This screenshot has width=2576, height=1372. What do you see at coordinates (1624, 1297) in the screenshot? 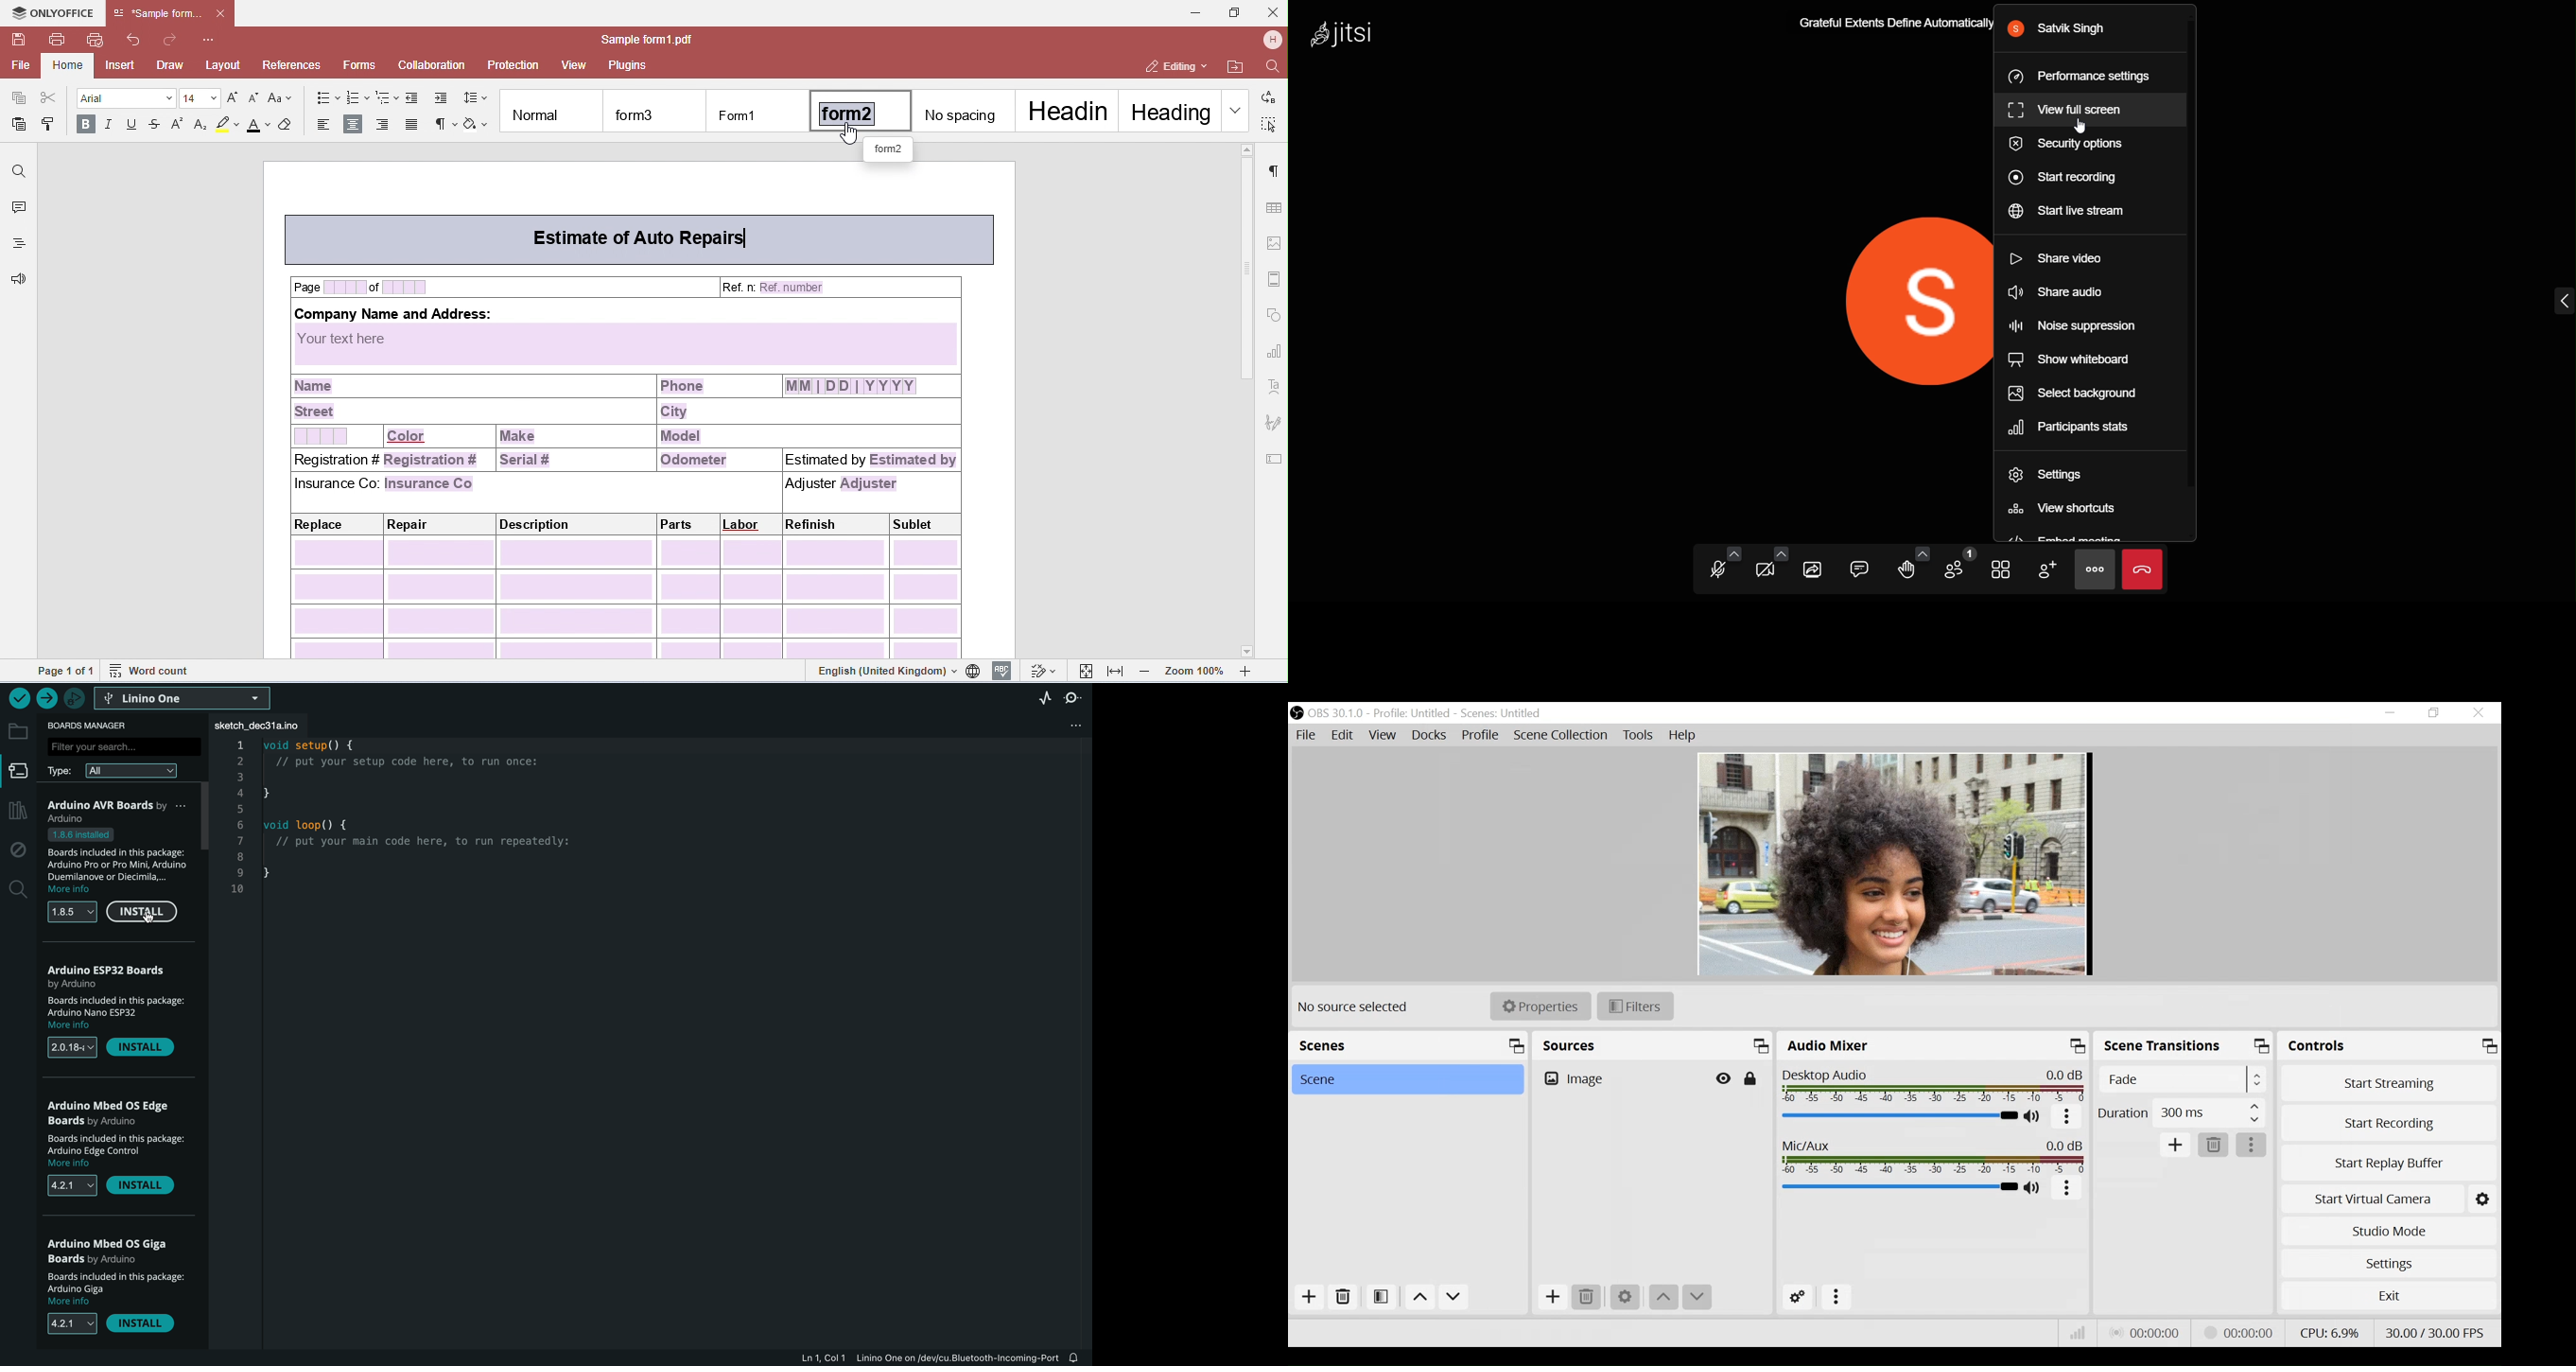
I see `Settings` at bounding box center [1624, 1297].